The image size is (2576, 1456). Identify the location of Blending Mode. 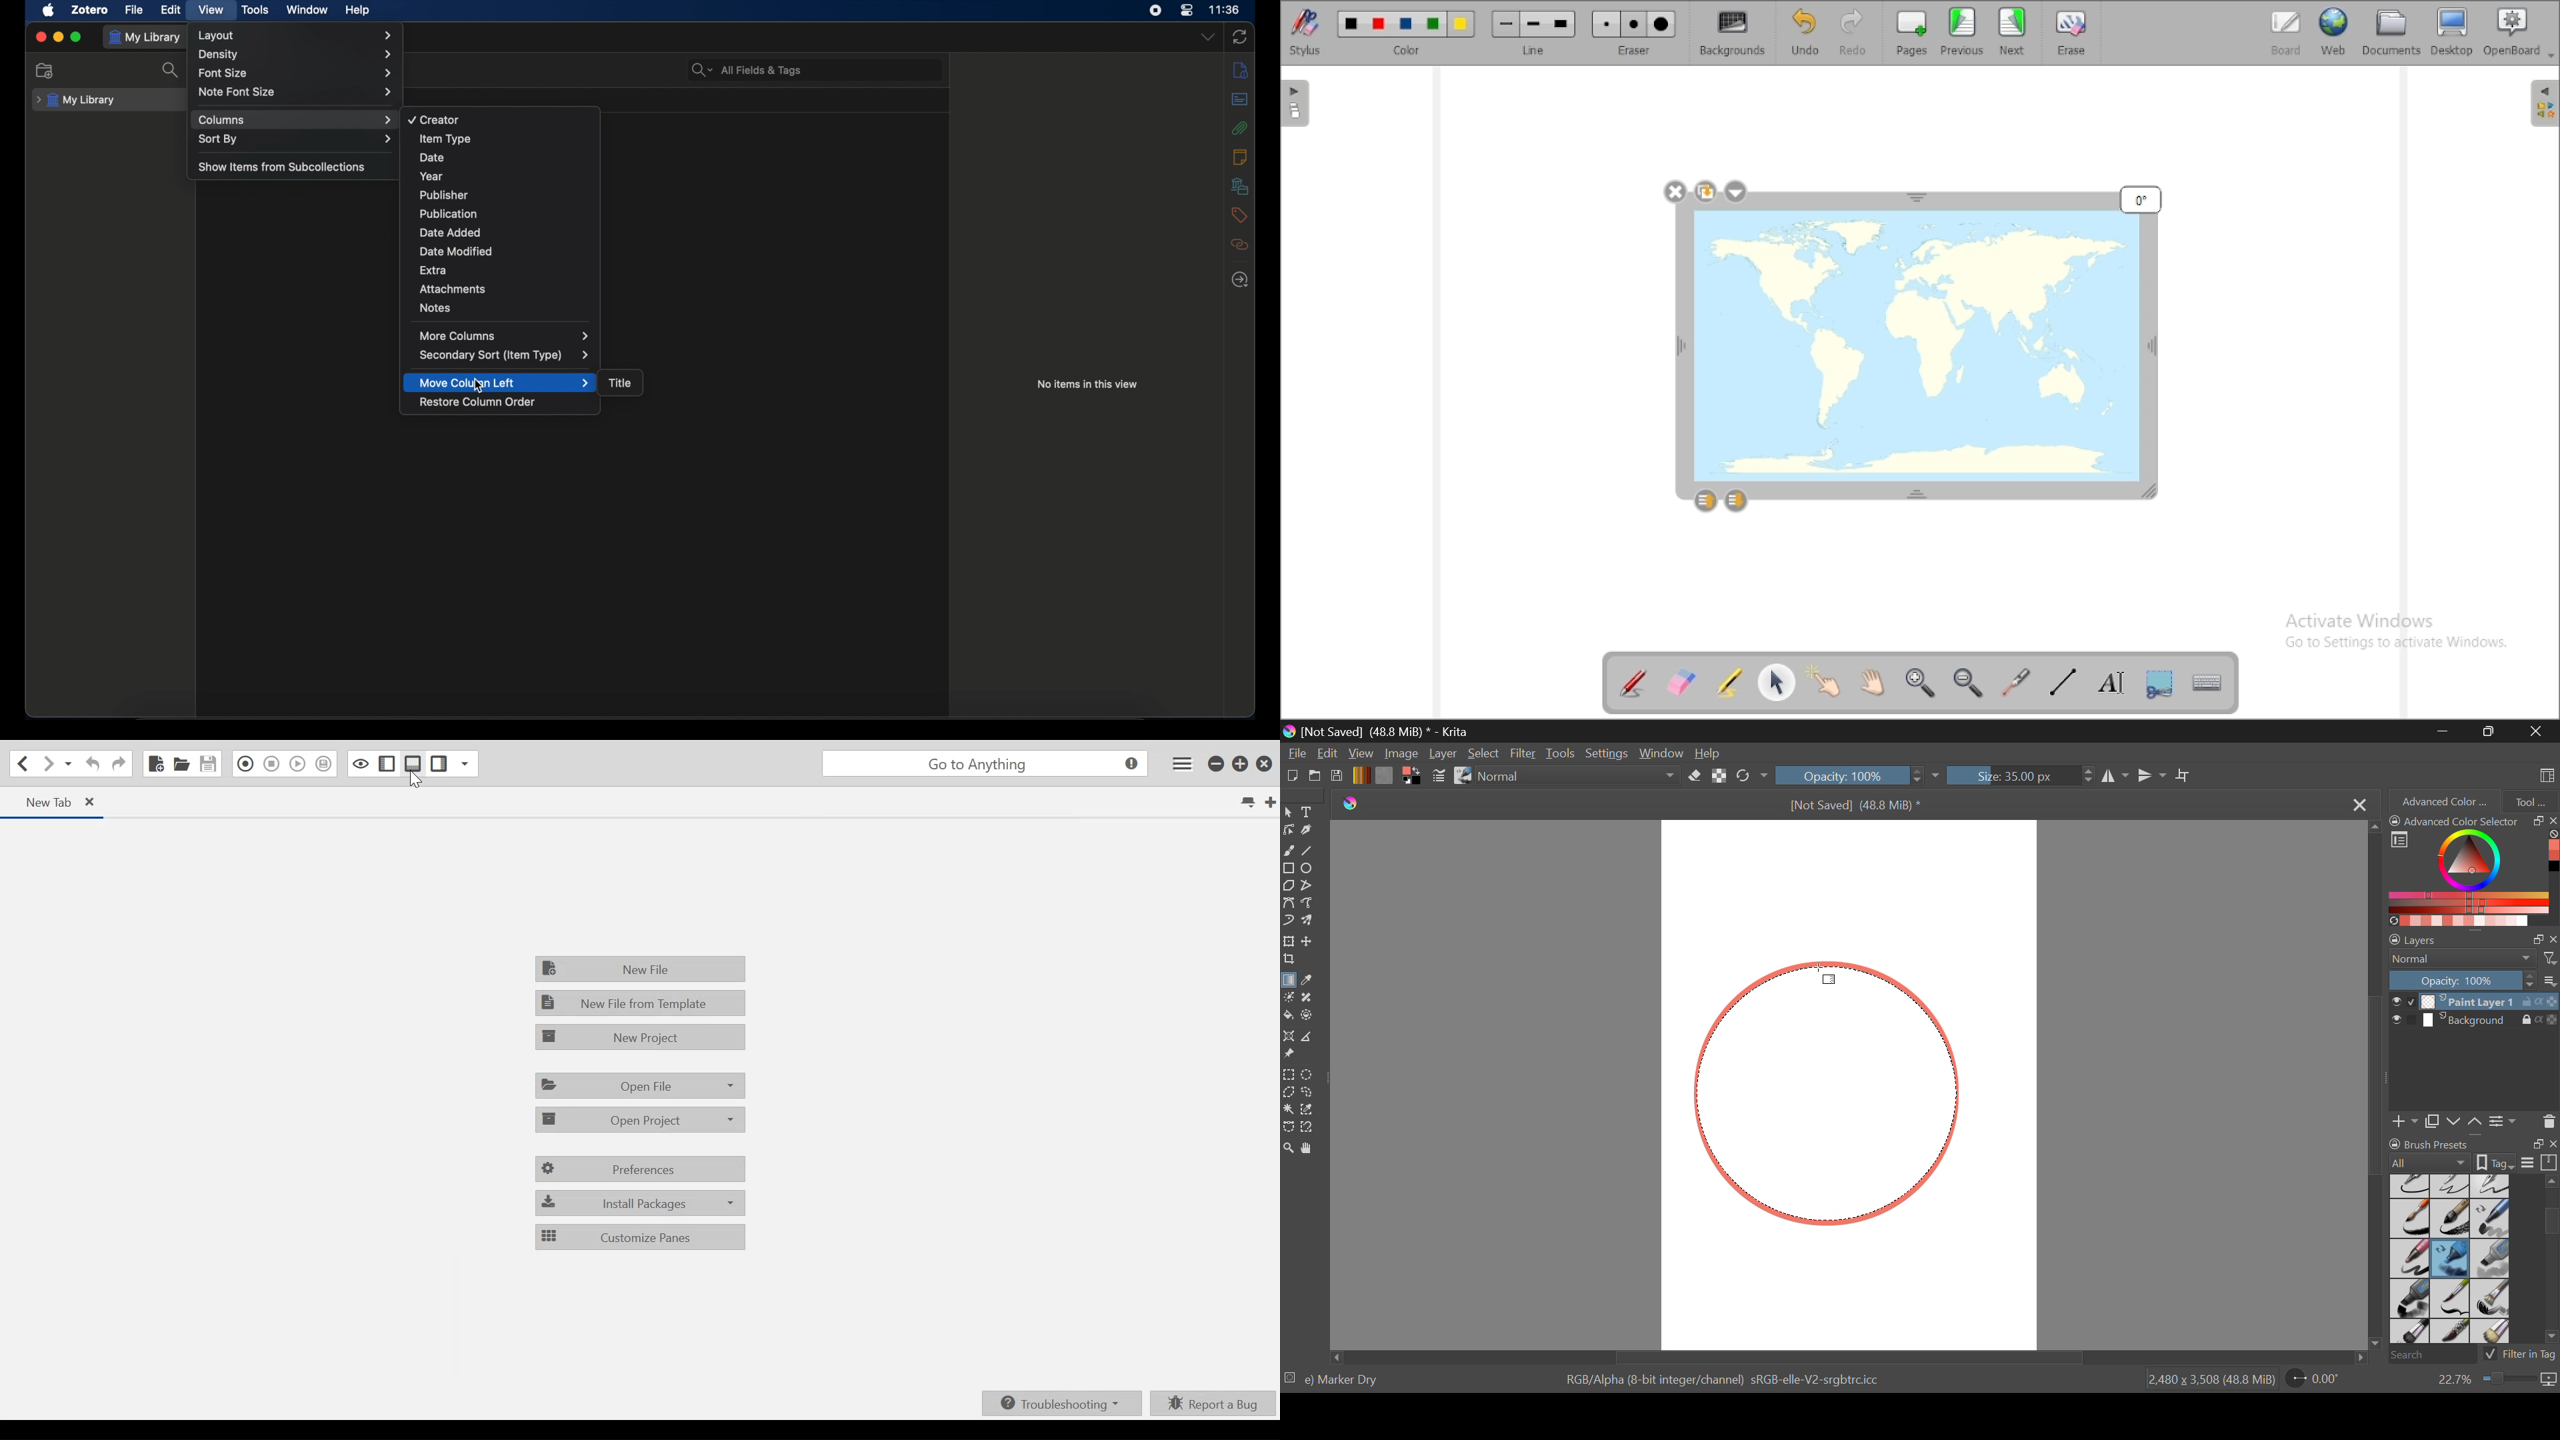
(2473, 959).